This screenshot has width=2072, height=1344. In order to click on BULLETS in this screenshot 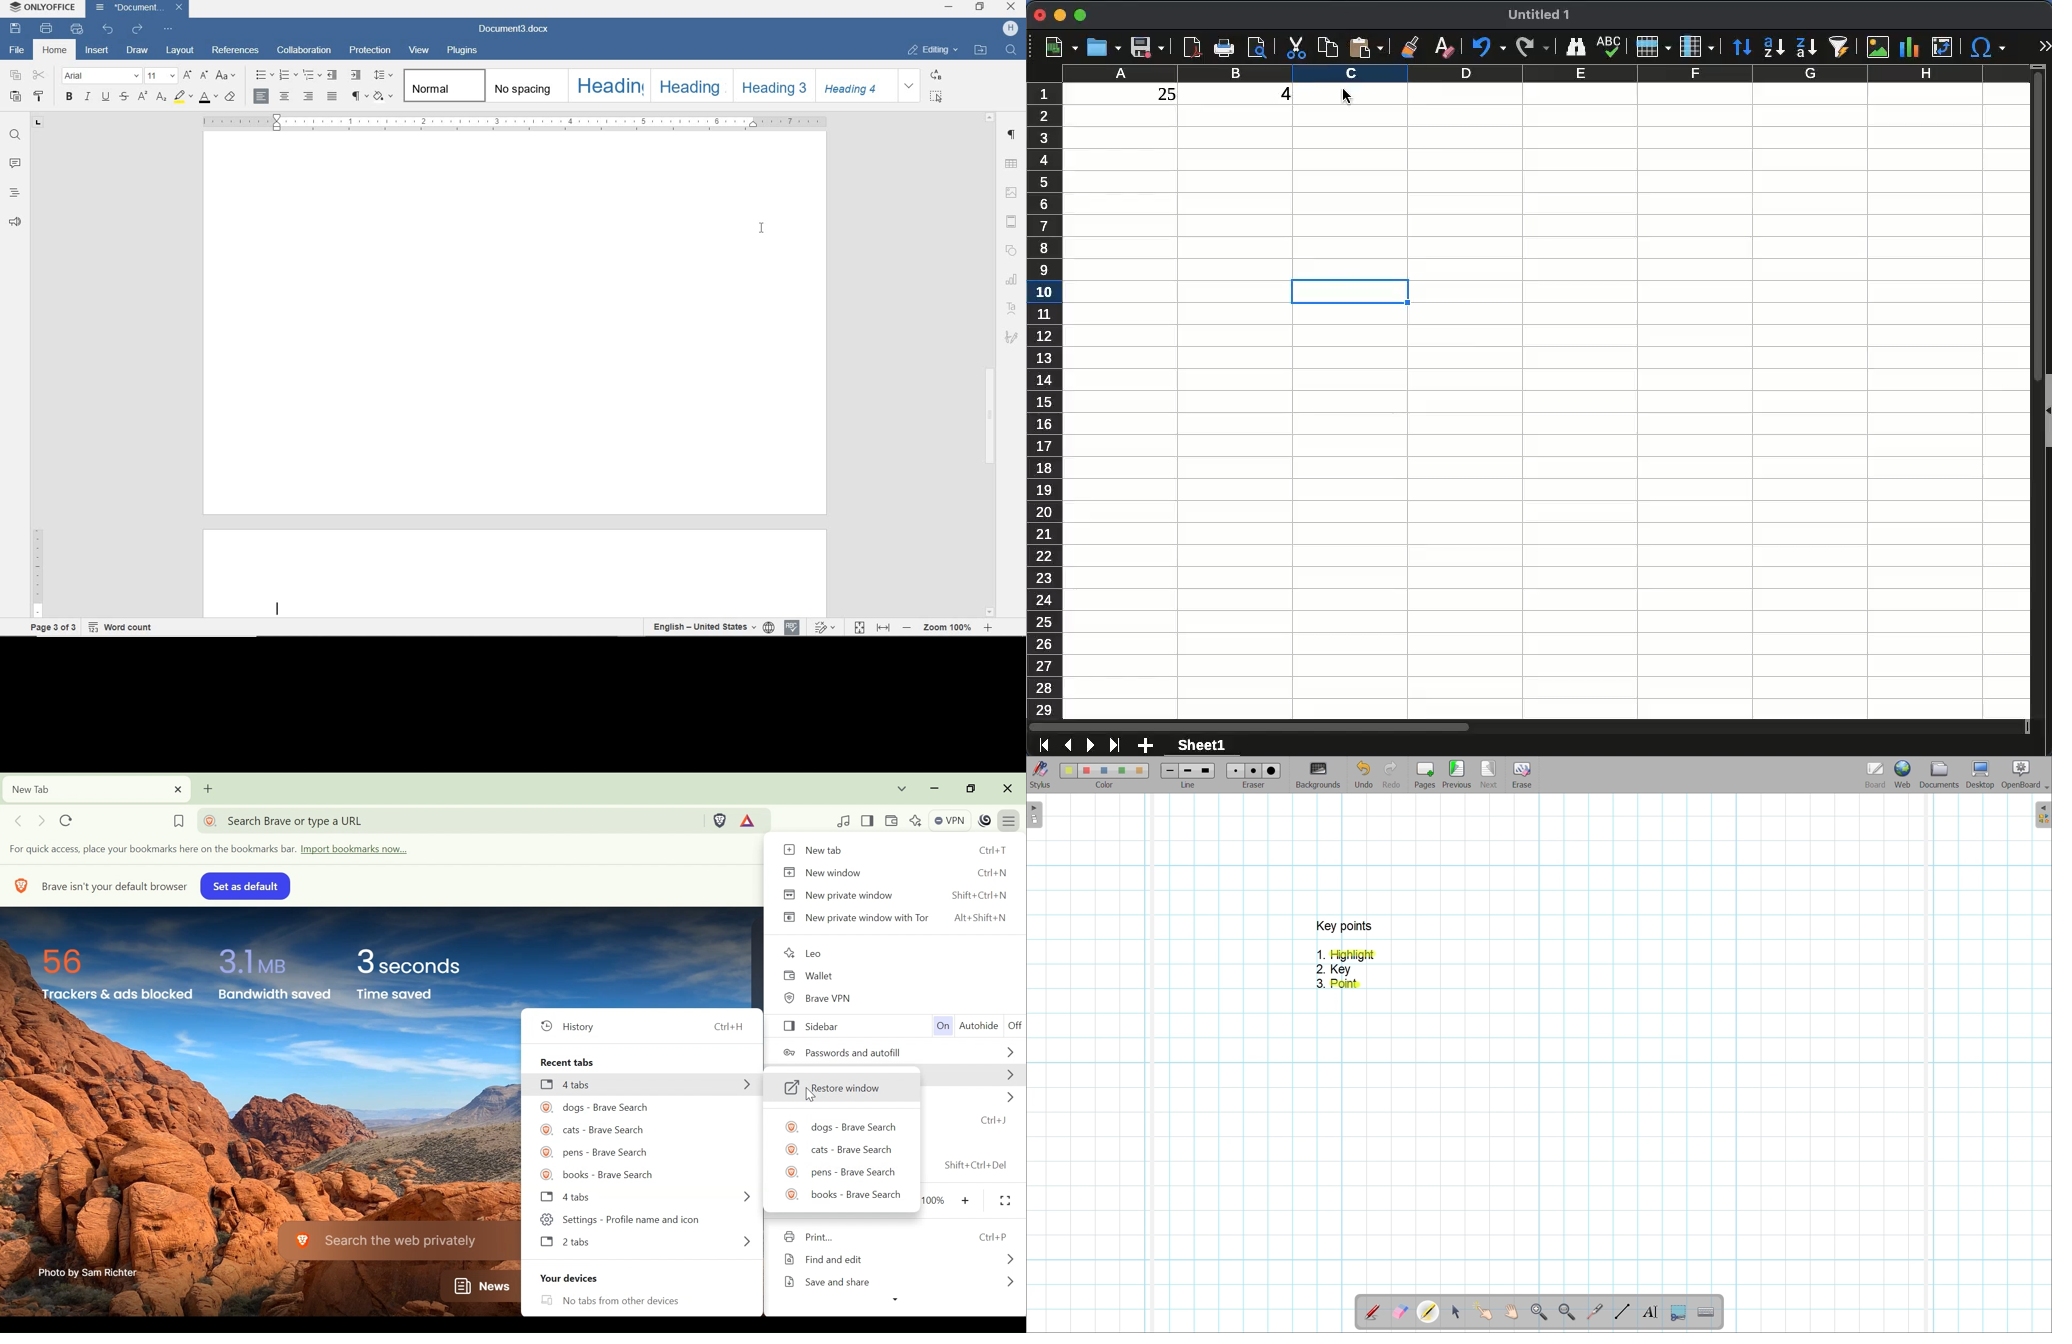, I will do `click(264, 75)`.